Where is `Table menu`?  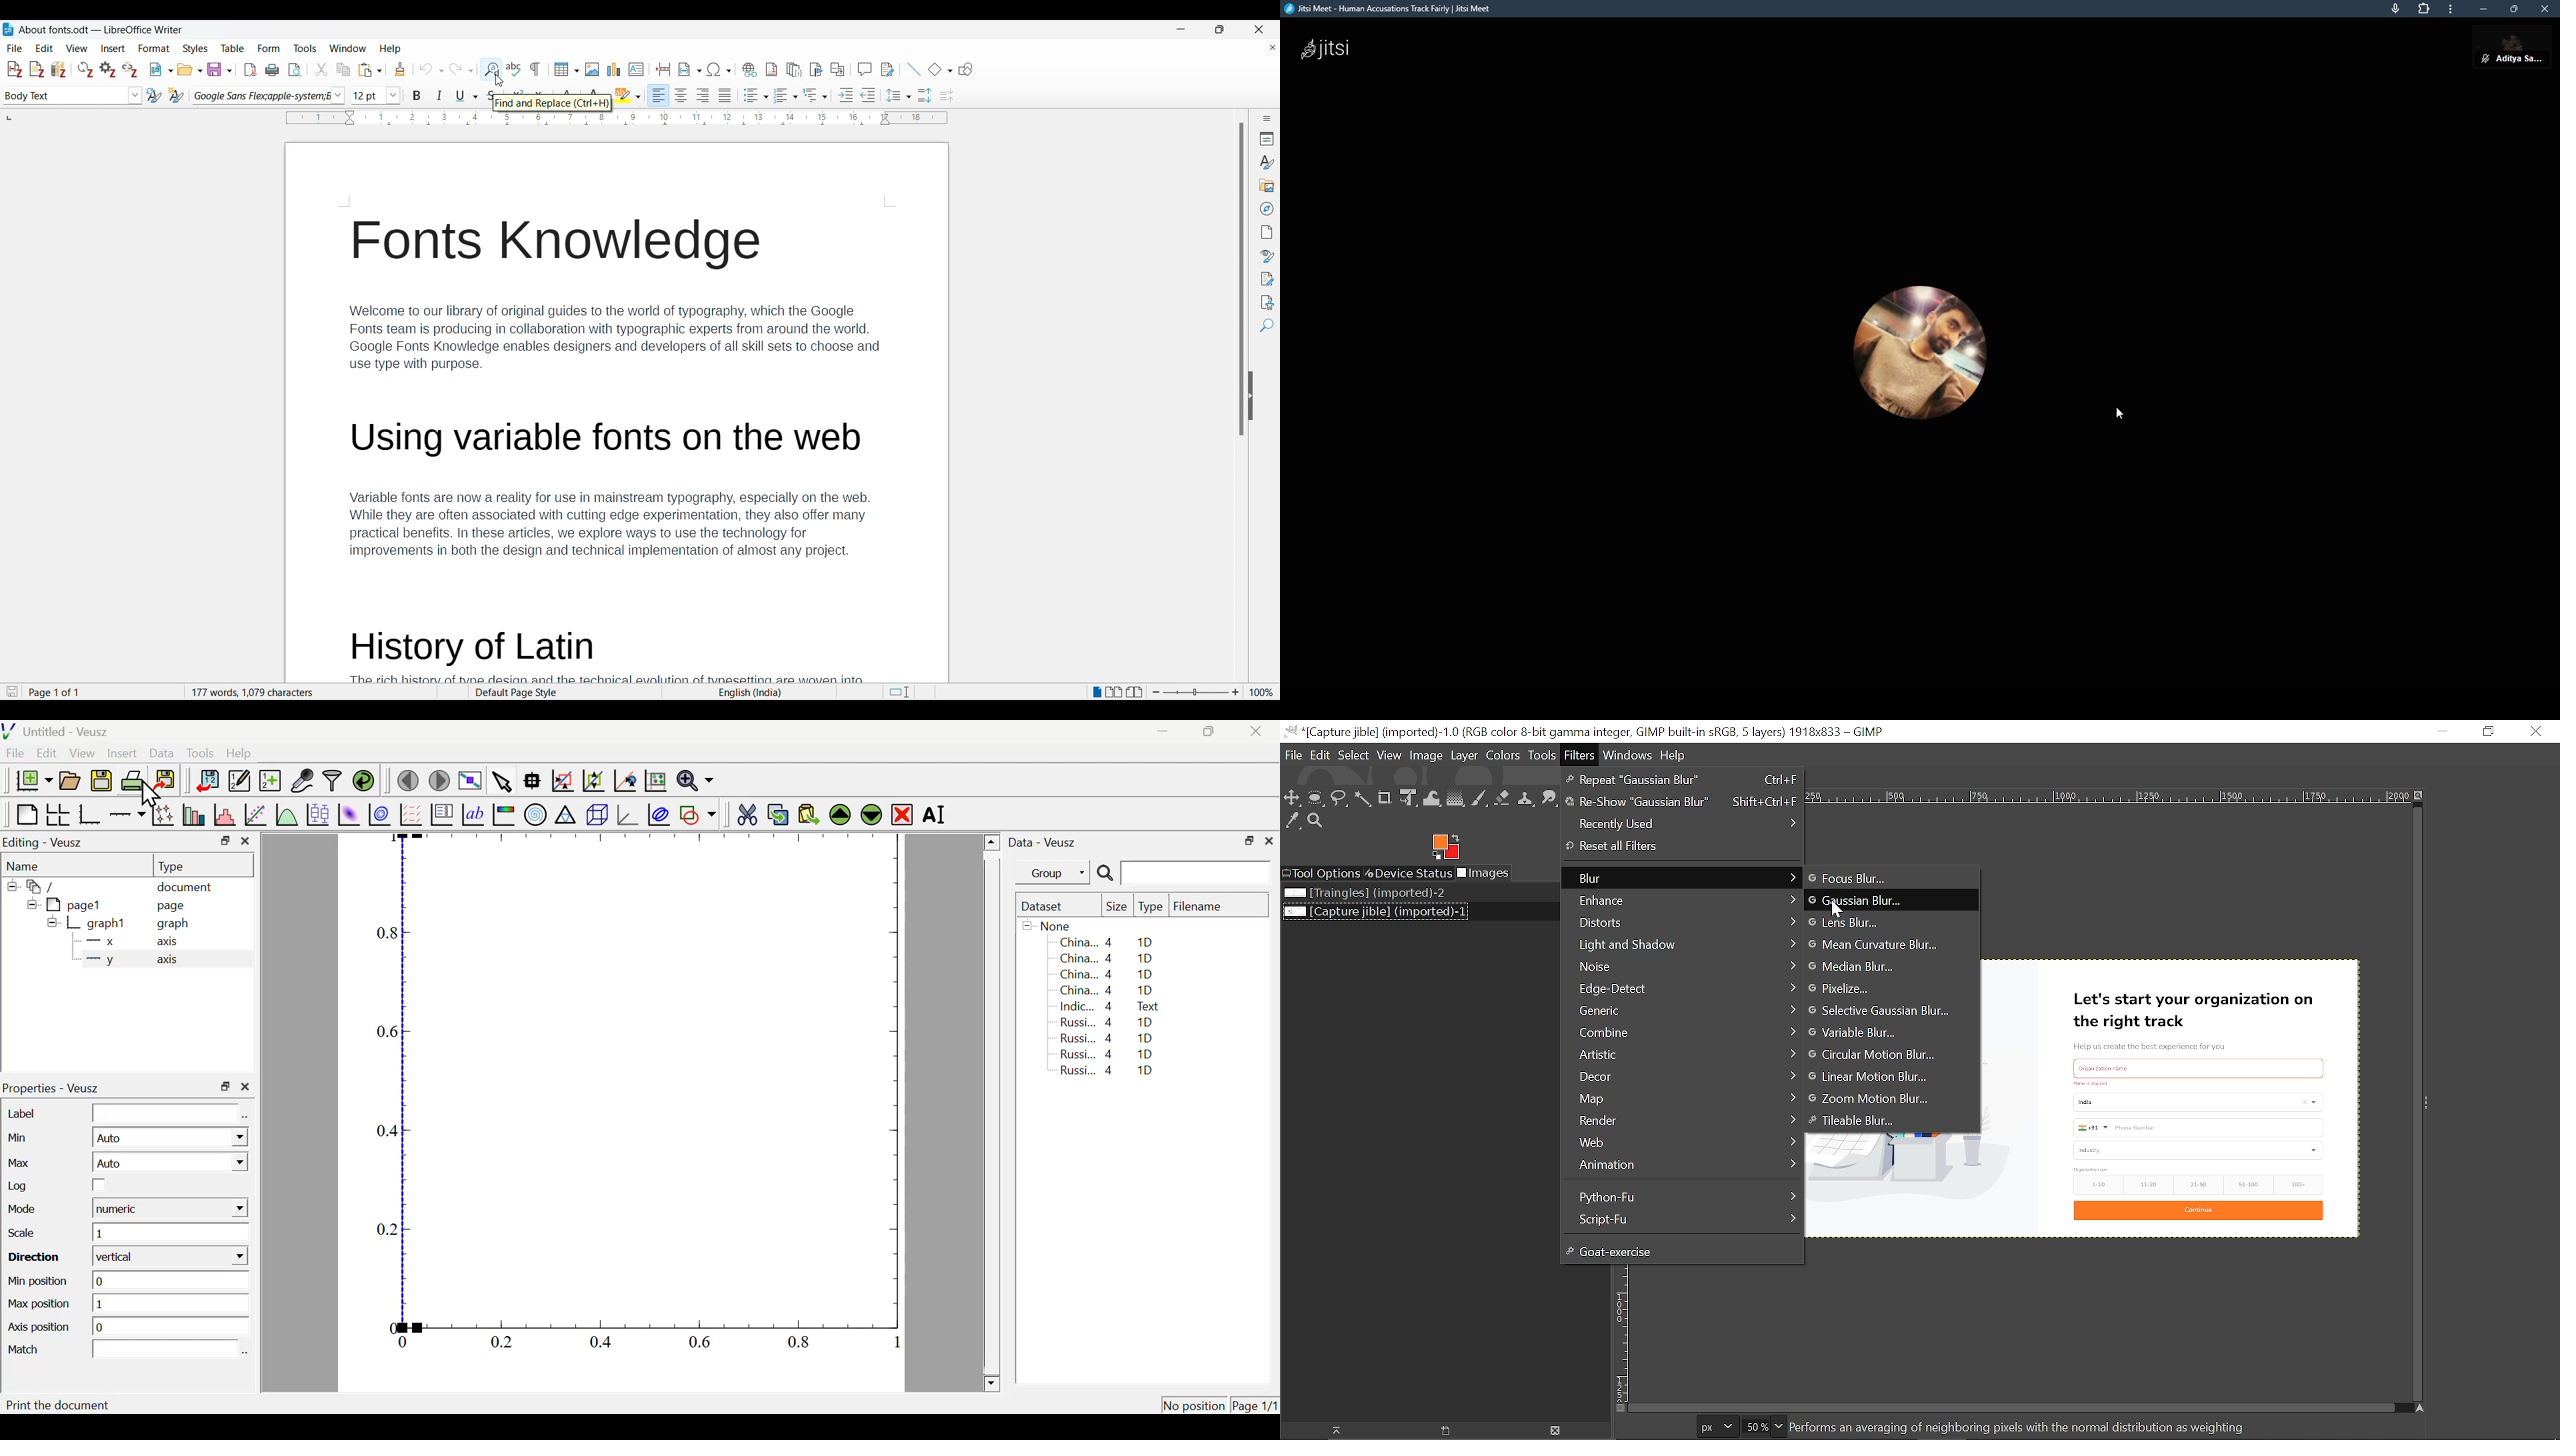
Table menu is located at coordinates (233, 48).